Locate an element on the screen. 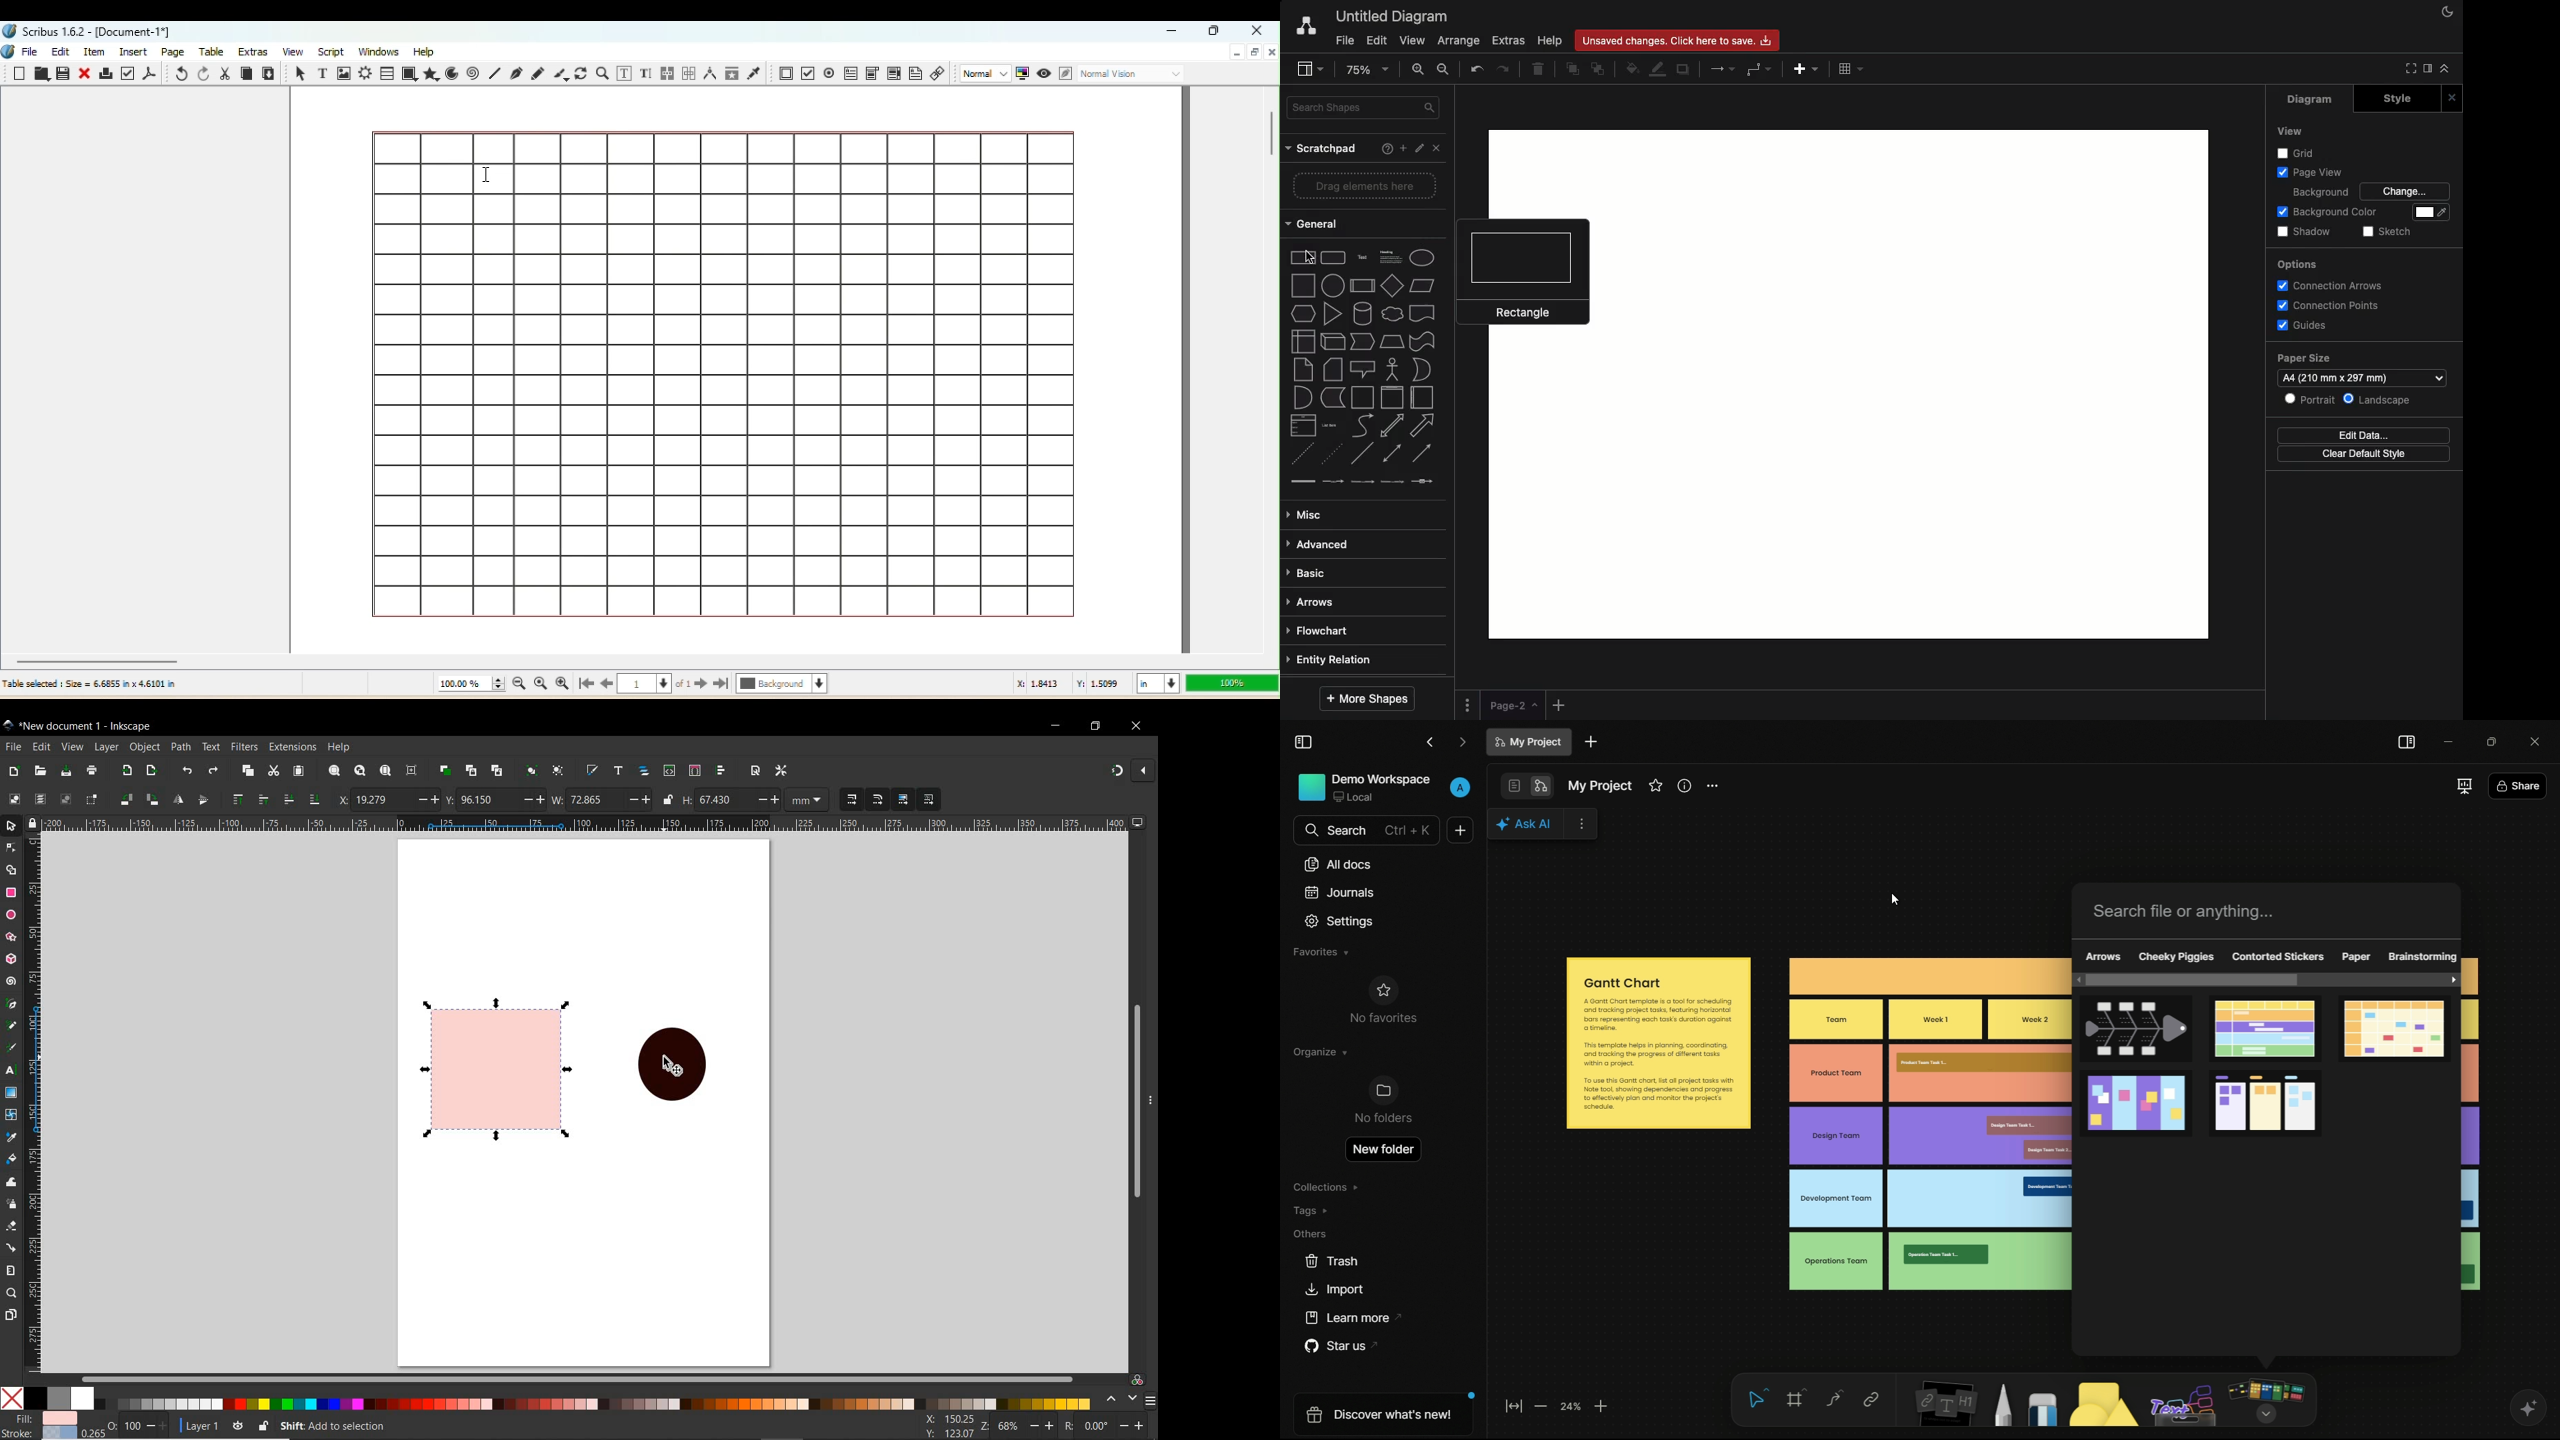 This screenshot has height=1456, width=2576. zoom center page is located at coordinates (412, 770).